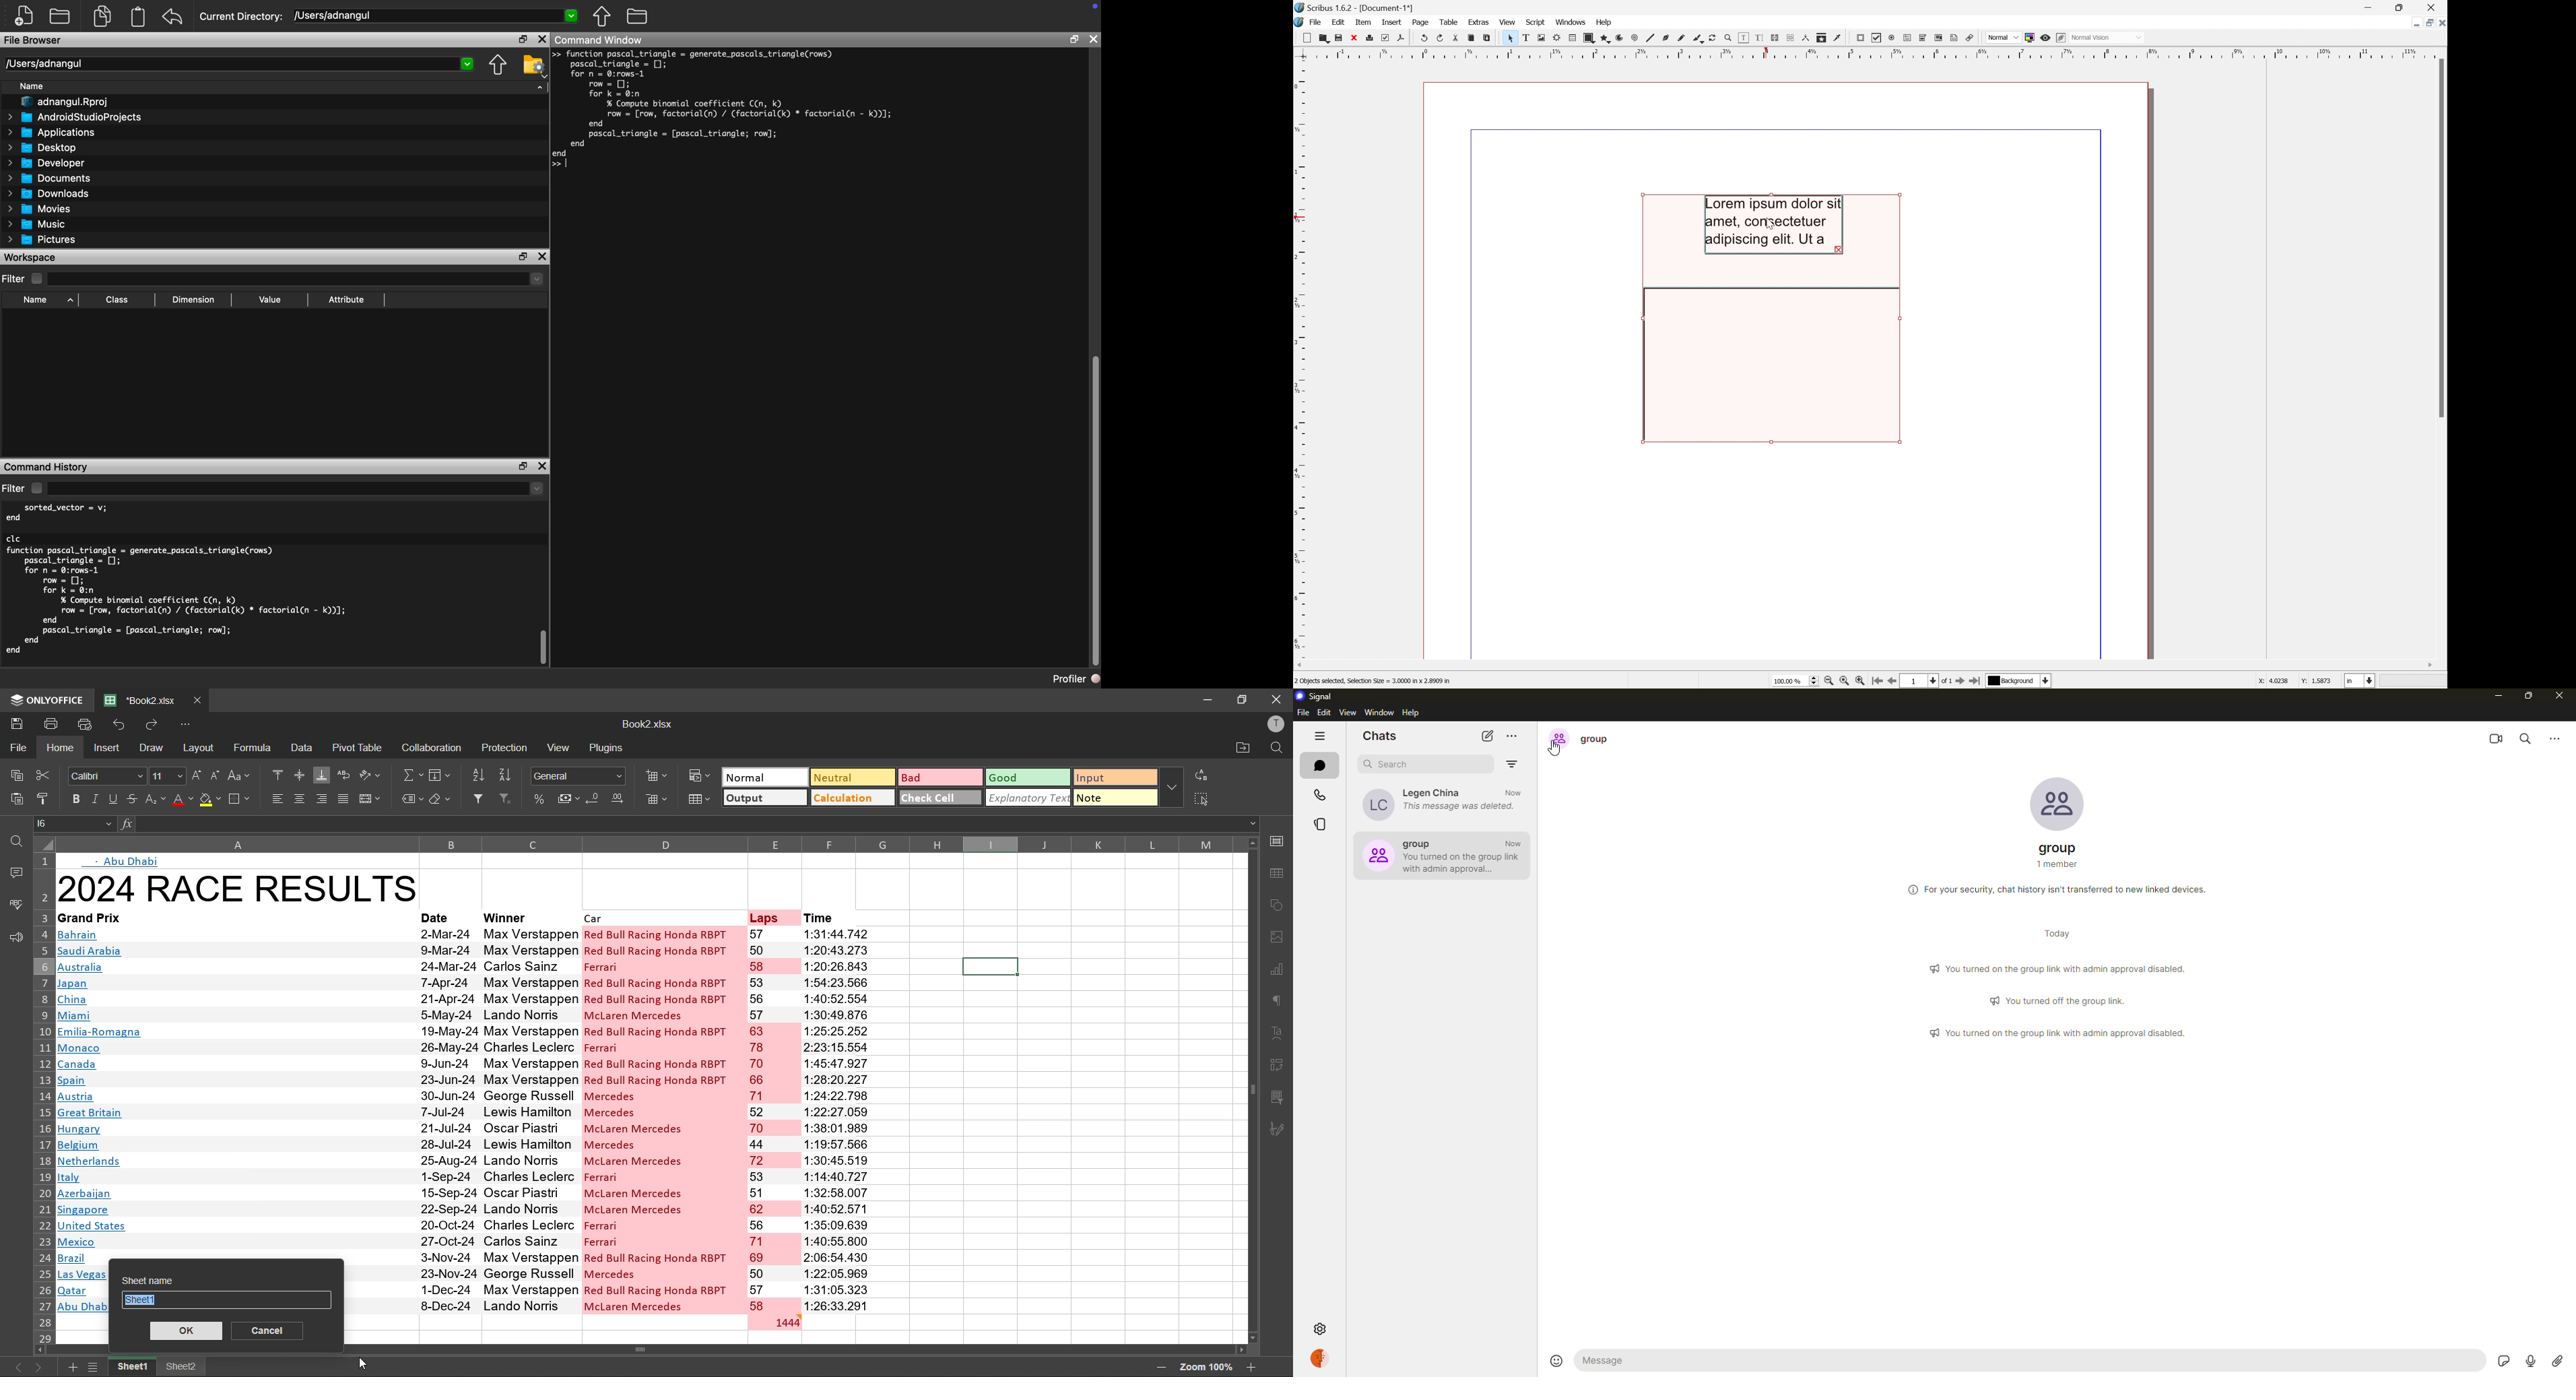 This screenshot has height=1400, width=2576. What do you see at coordinates (1440, 38) in the screenshot?
I see `Redo` at bounding box center [1440, 38].